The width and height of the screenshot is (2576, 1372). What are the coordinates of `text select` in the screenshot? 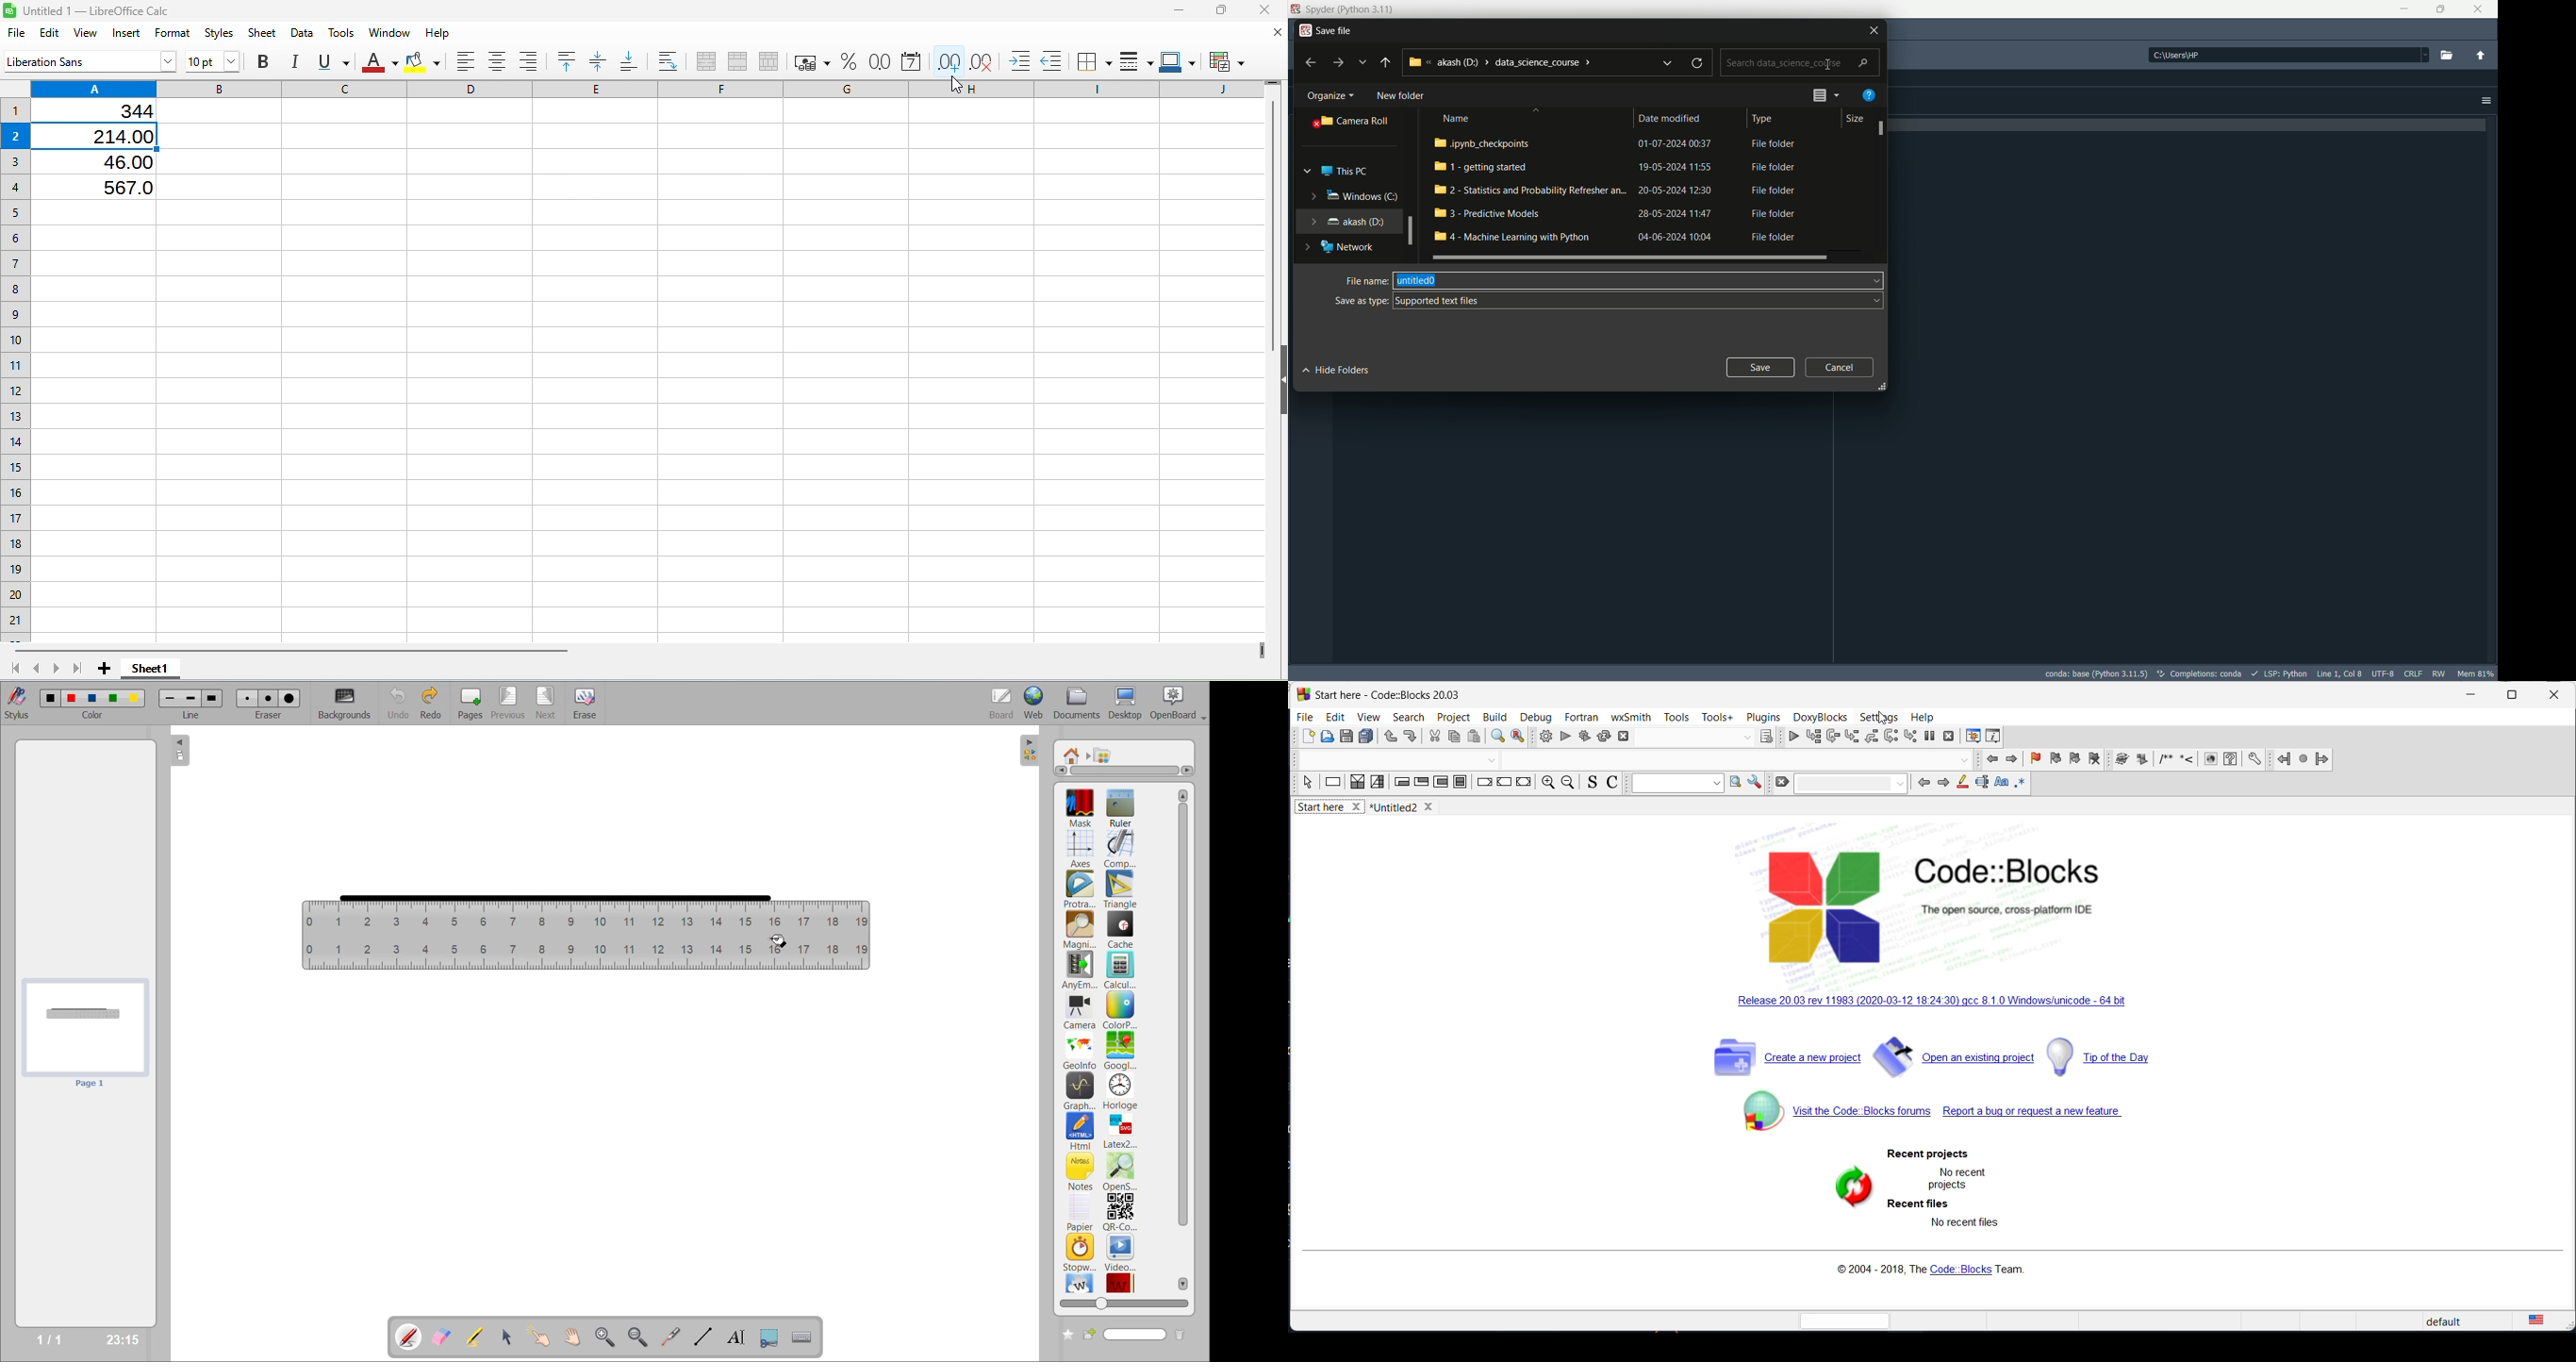 It's located at (1980, 786).